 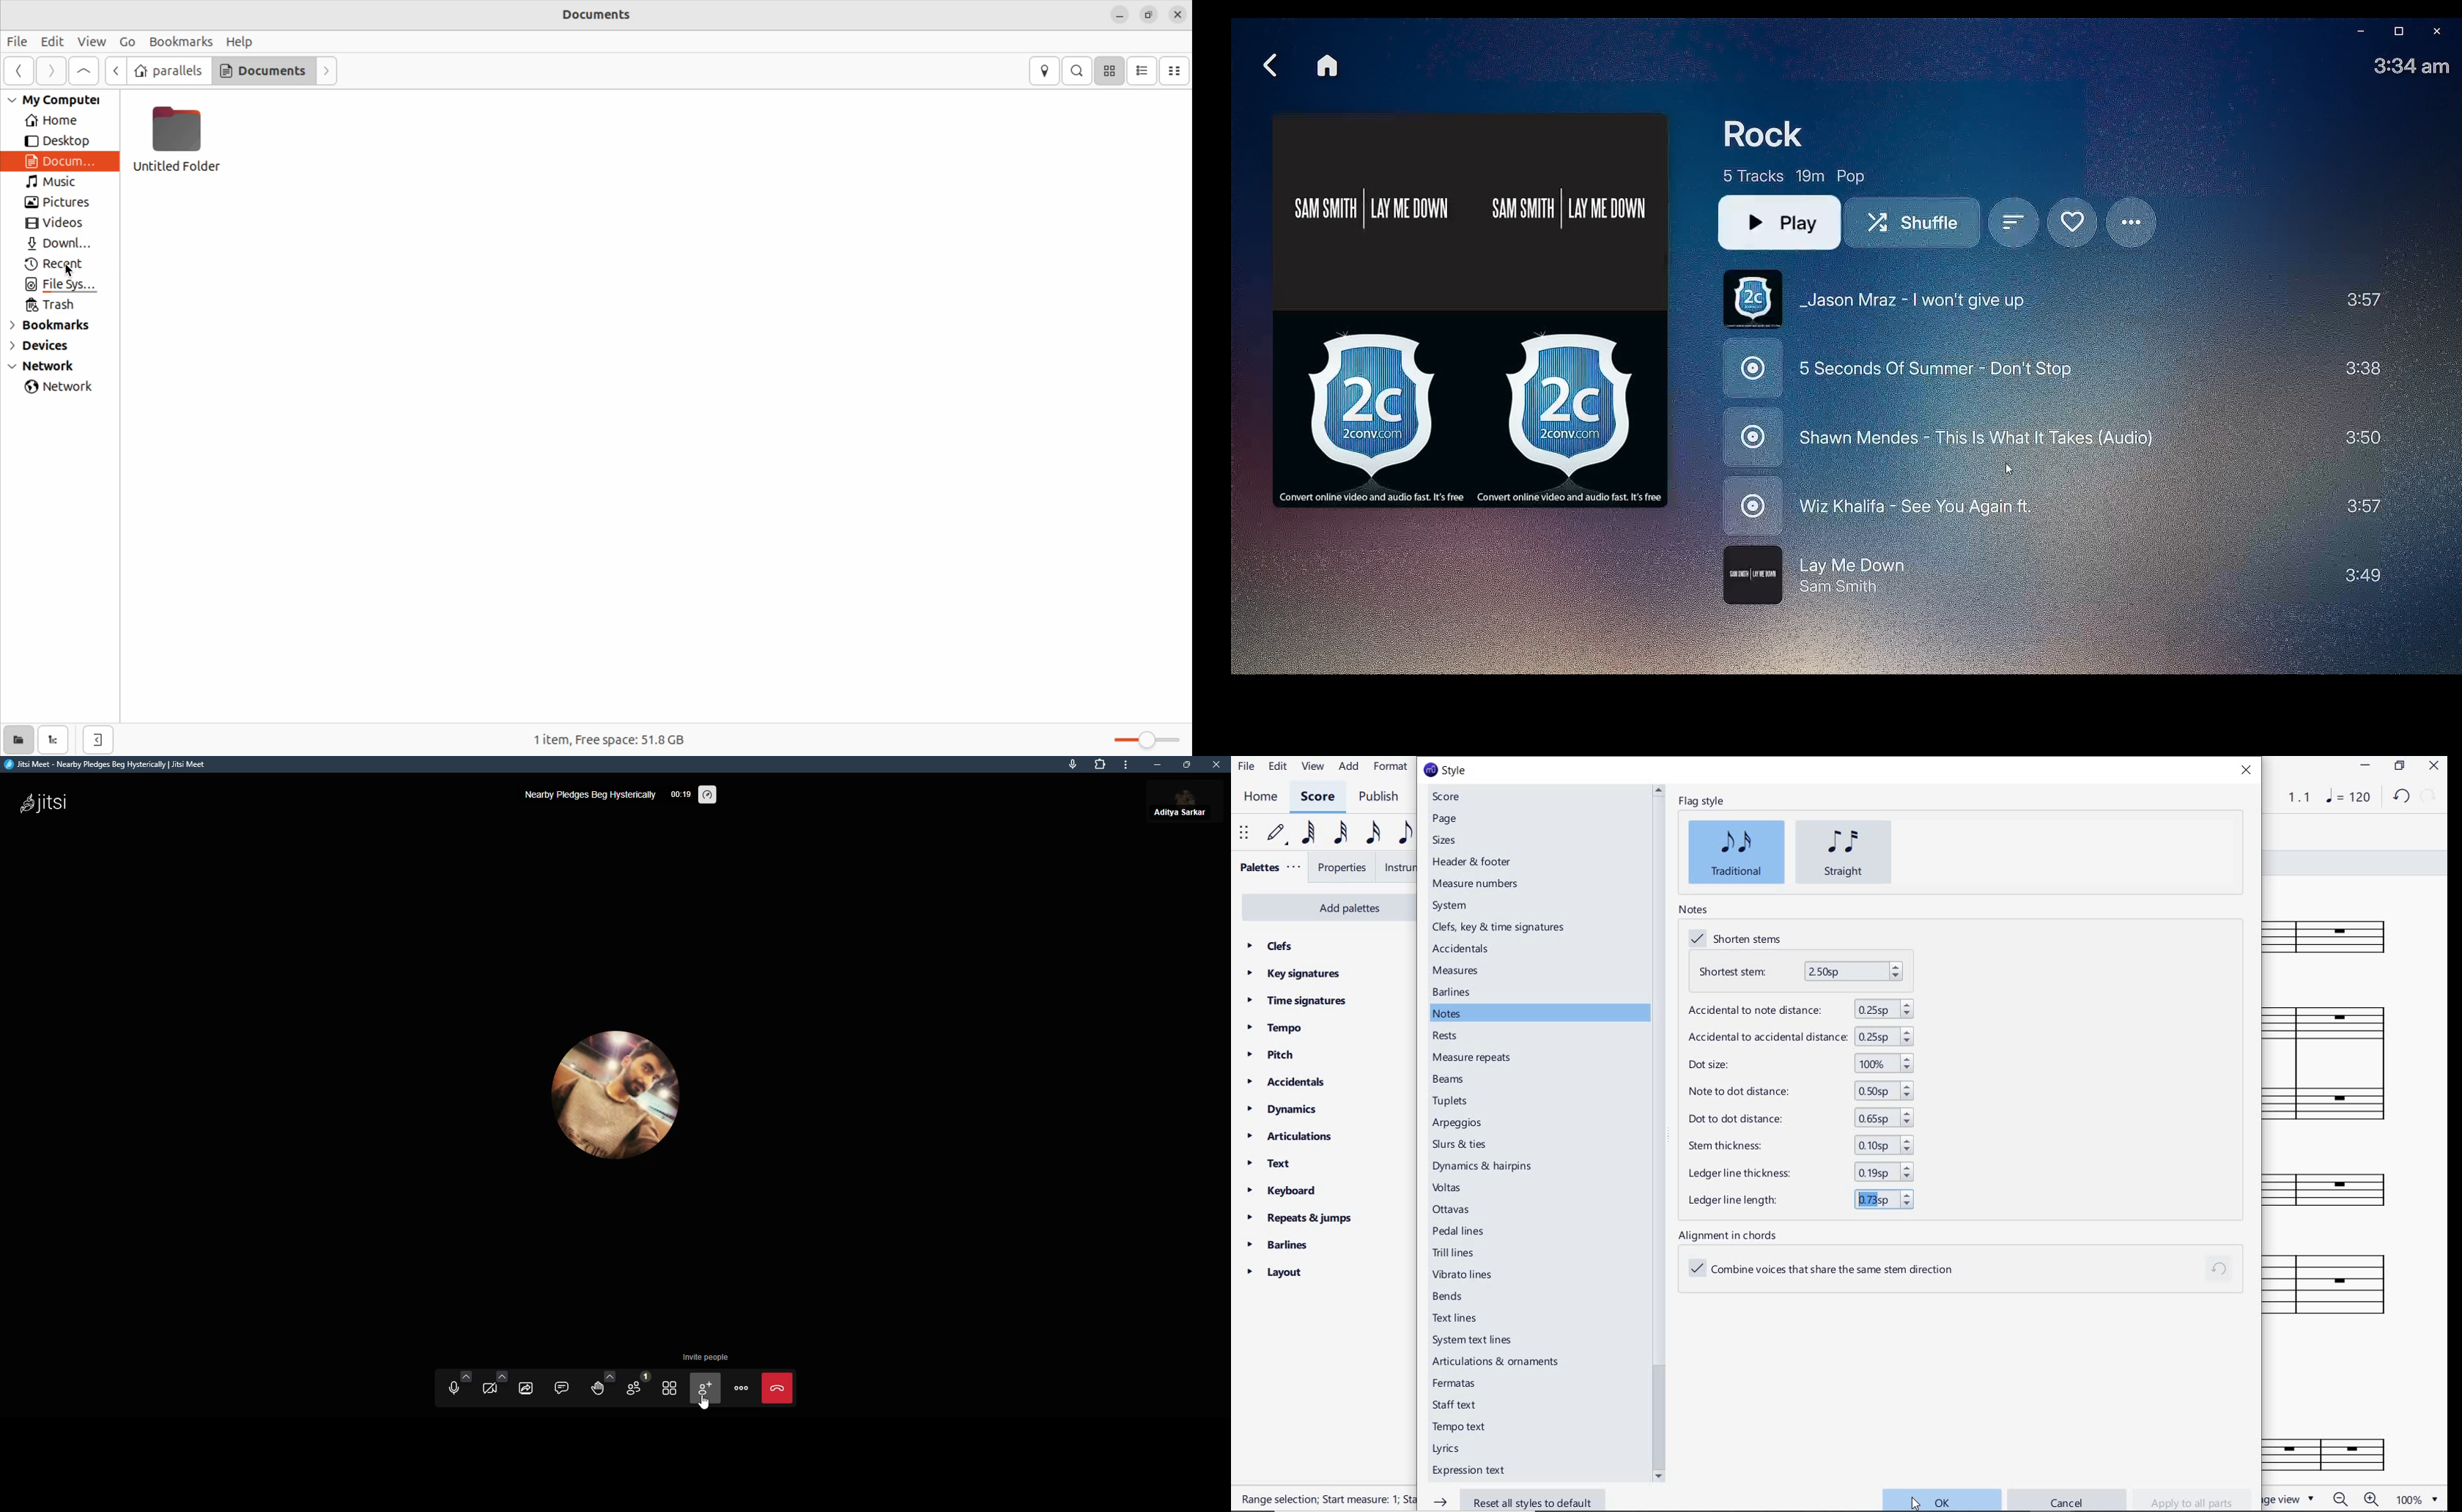 What do you see at coordinates (2301, 797) in the screenshot?
I see `Playback speed` at bounding box center [2301, 797].